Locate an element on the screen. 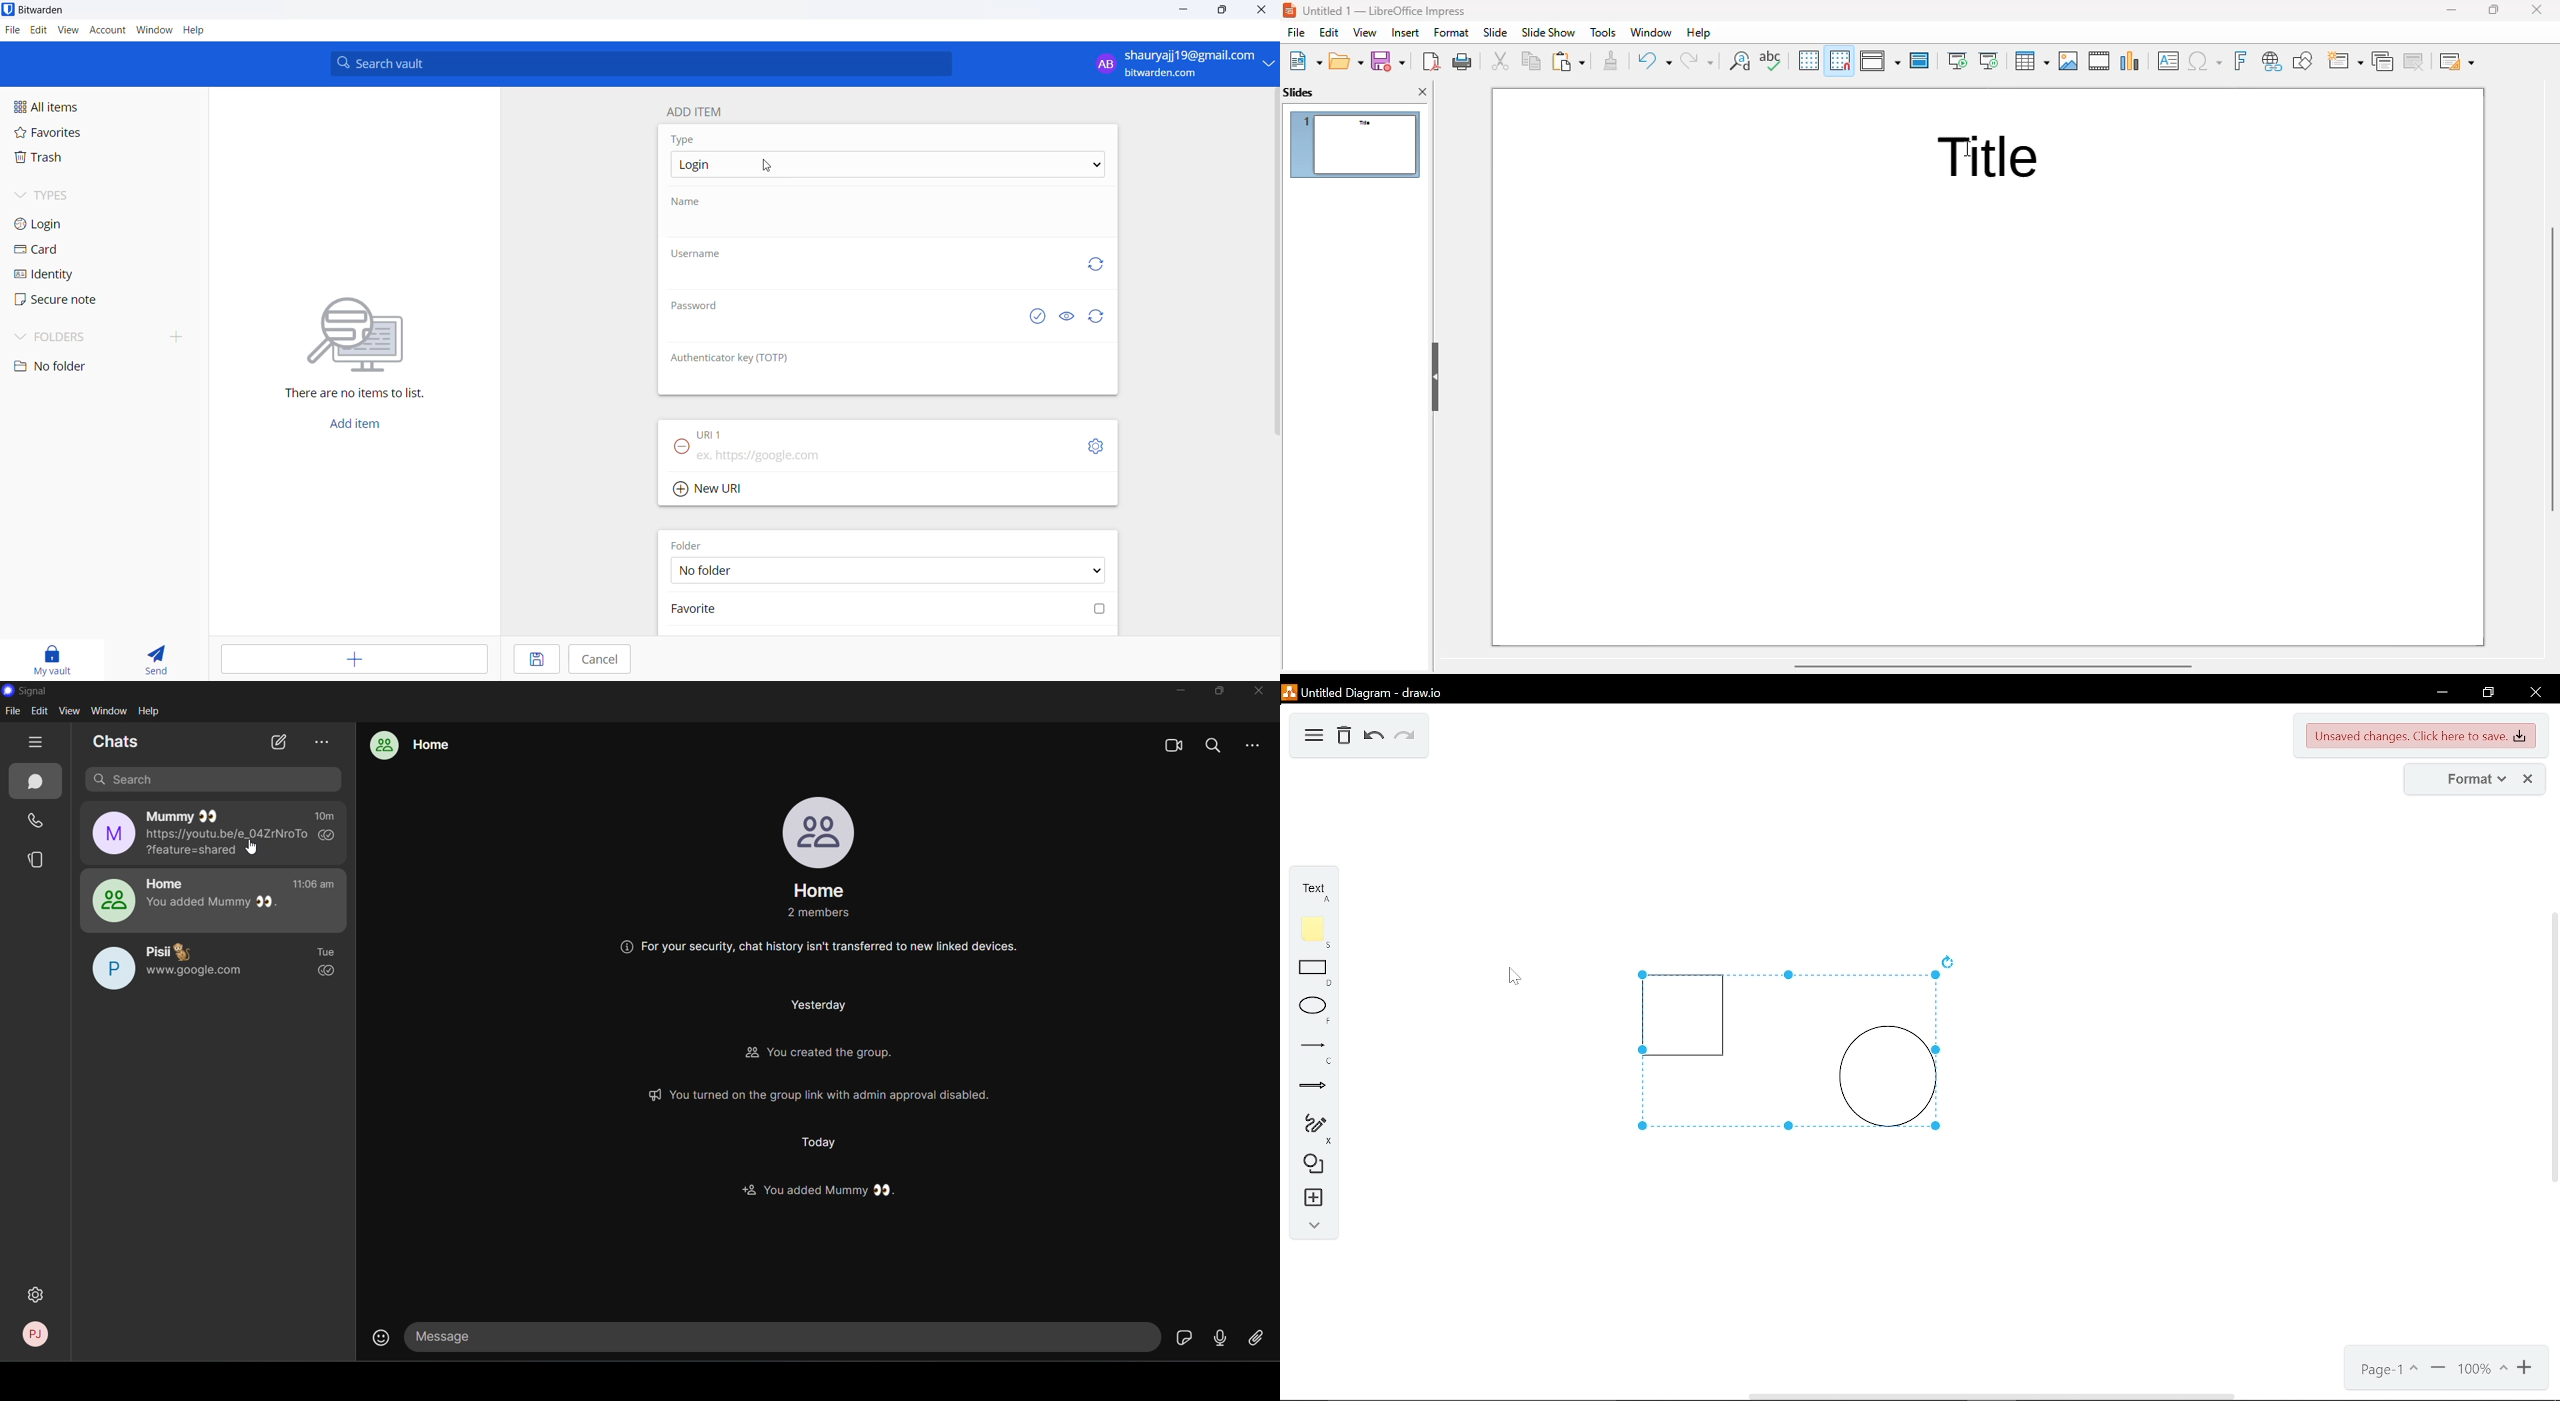 The width and height of the screenshot is (2576, 1428). view is located at coordinates (69, 711).